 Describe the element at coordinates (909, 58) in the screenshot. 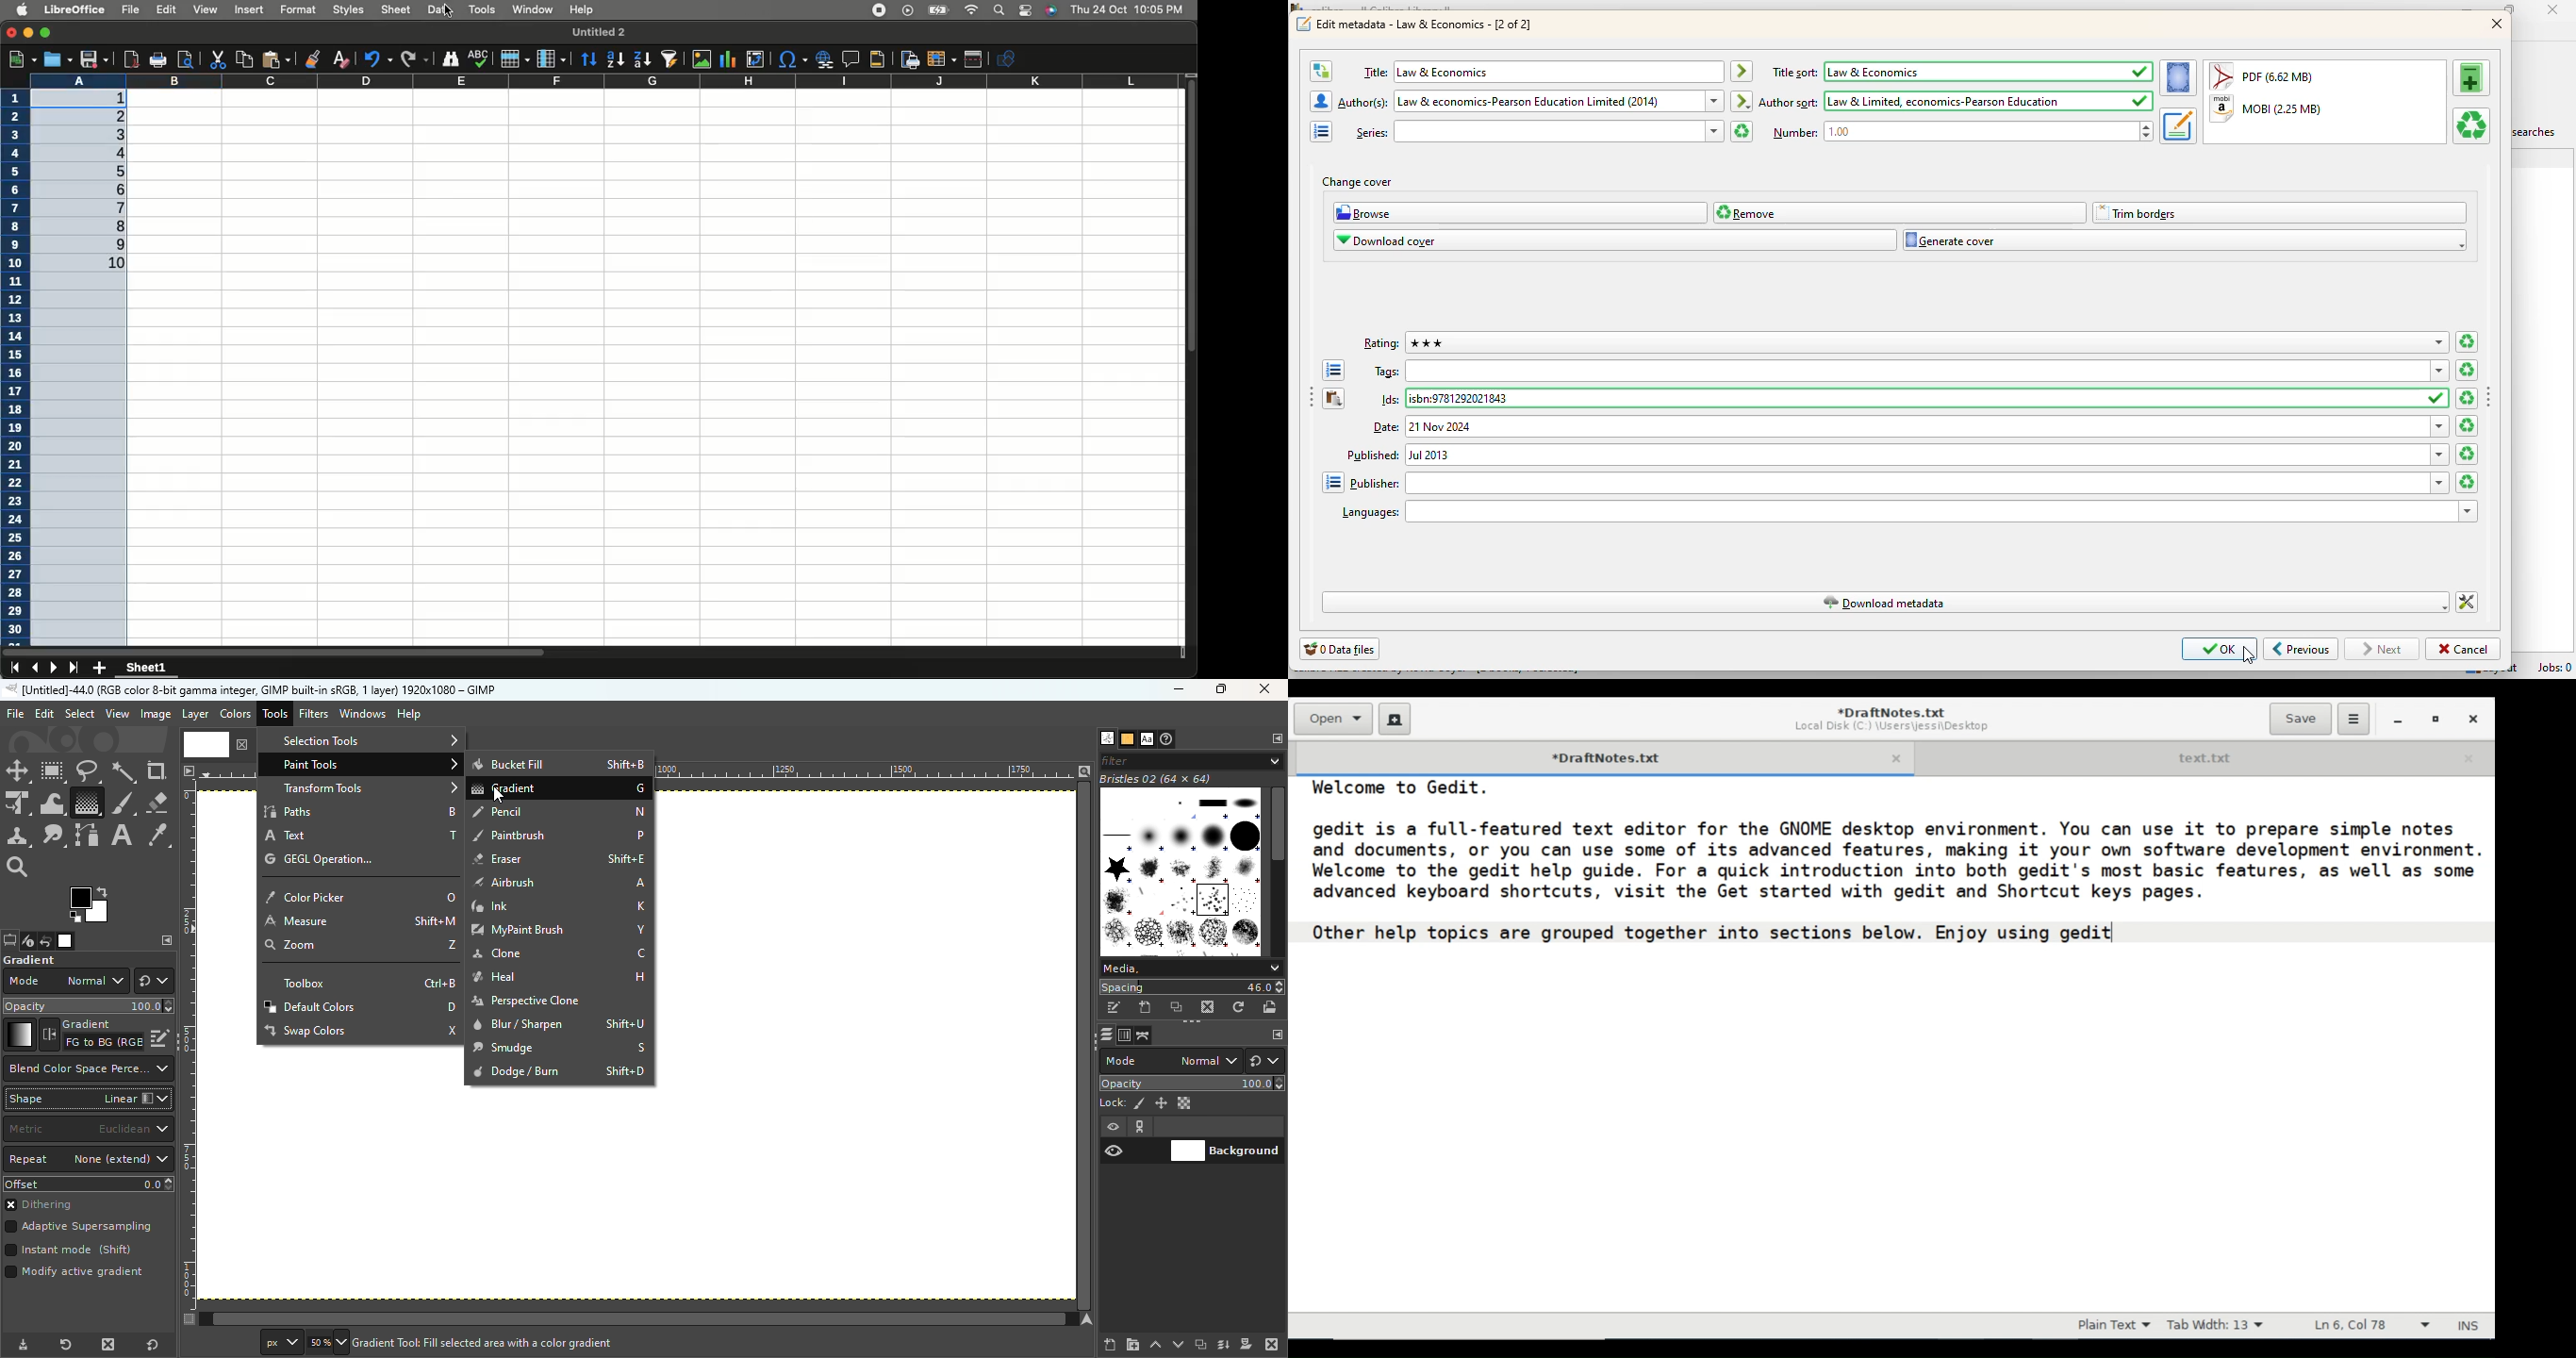

I see `Define print area ` at that location.